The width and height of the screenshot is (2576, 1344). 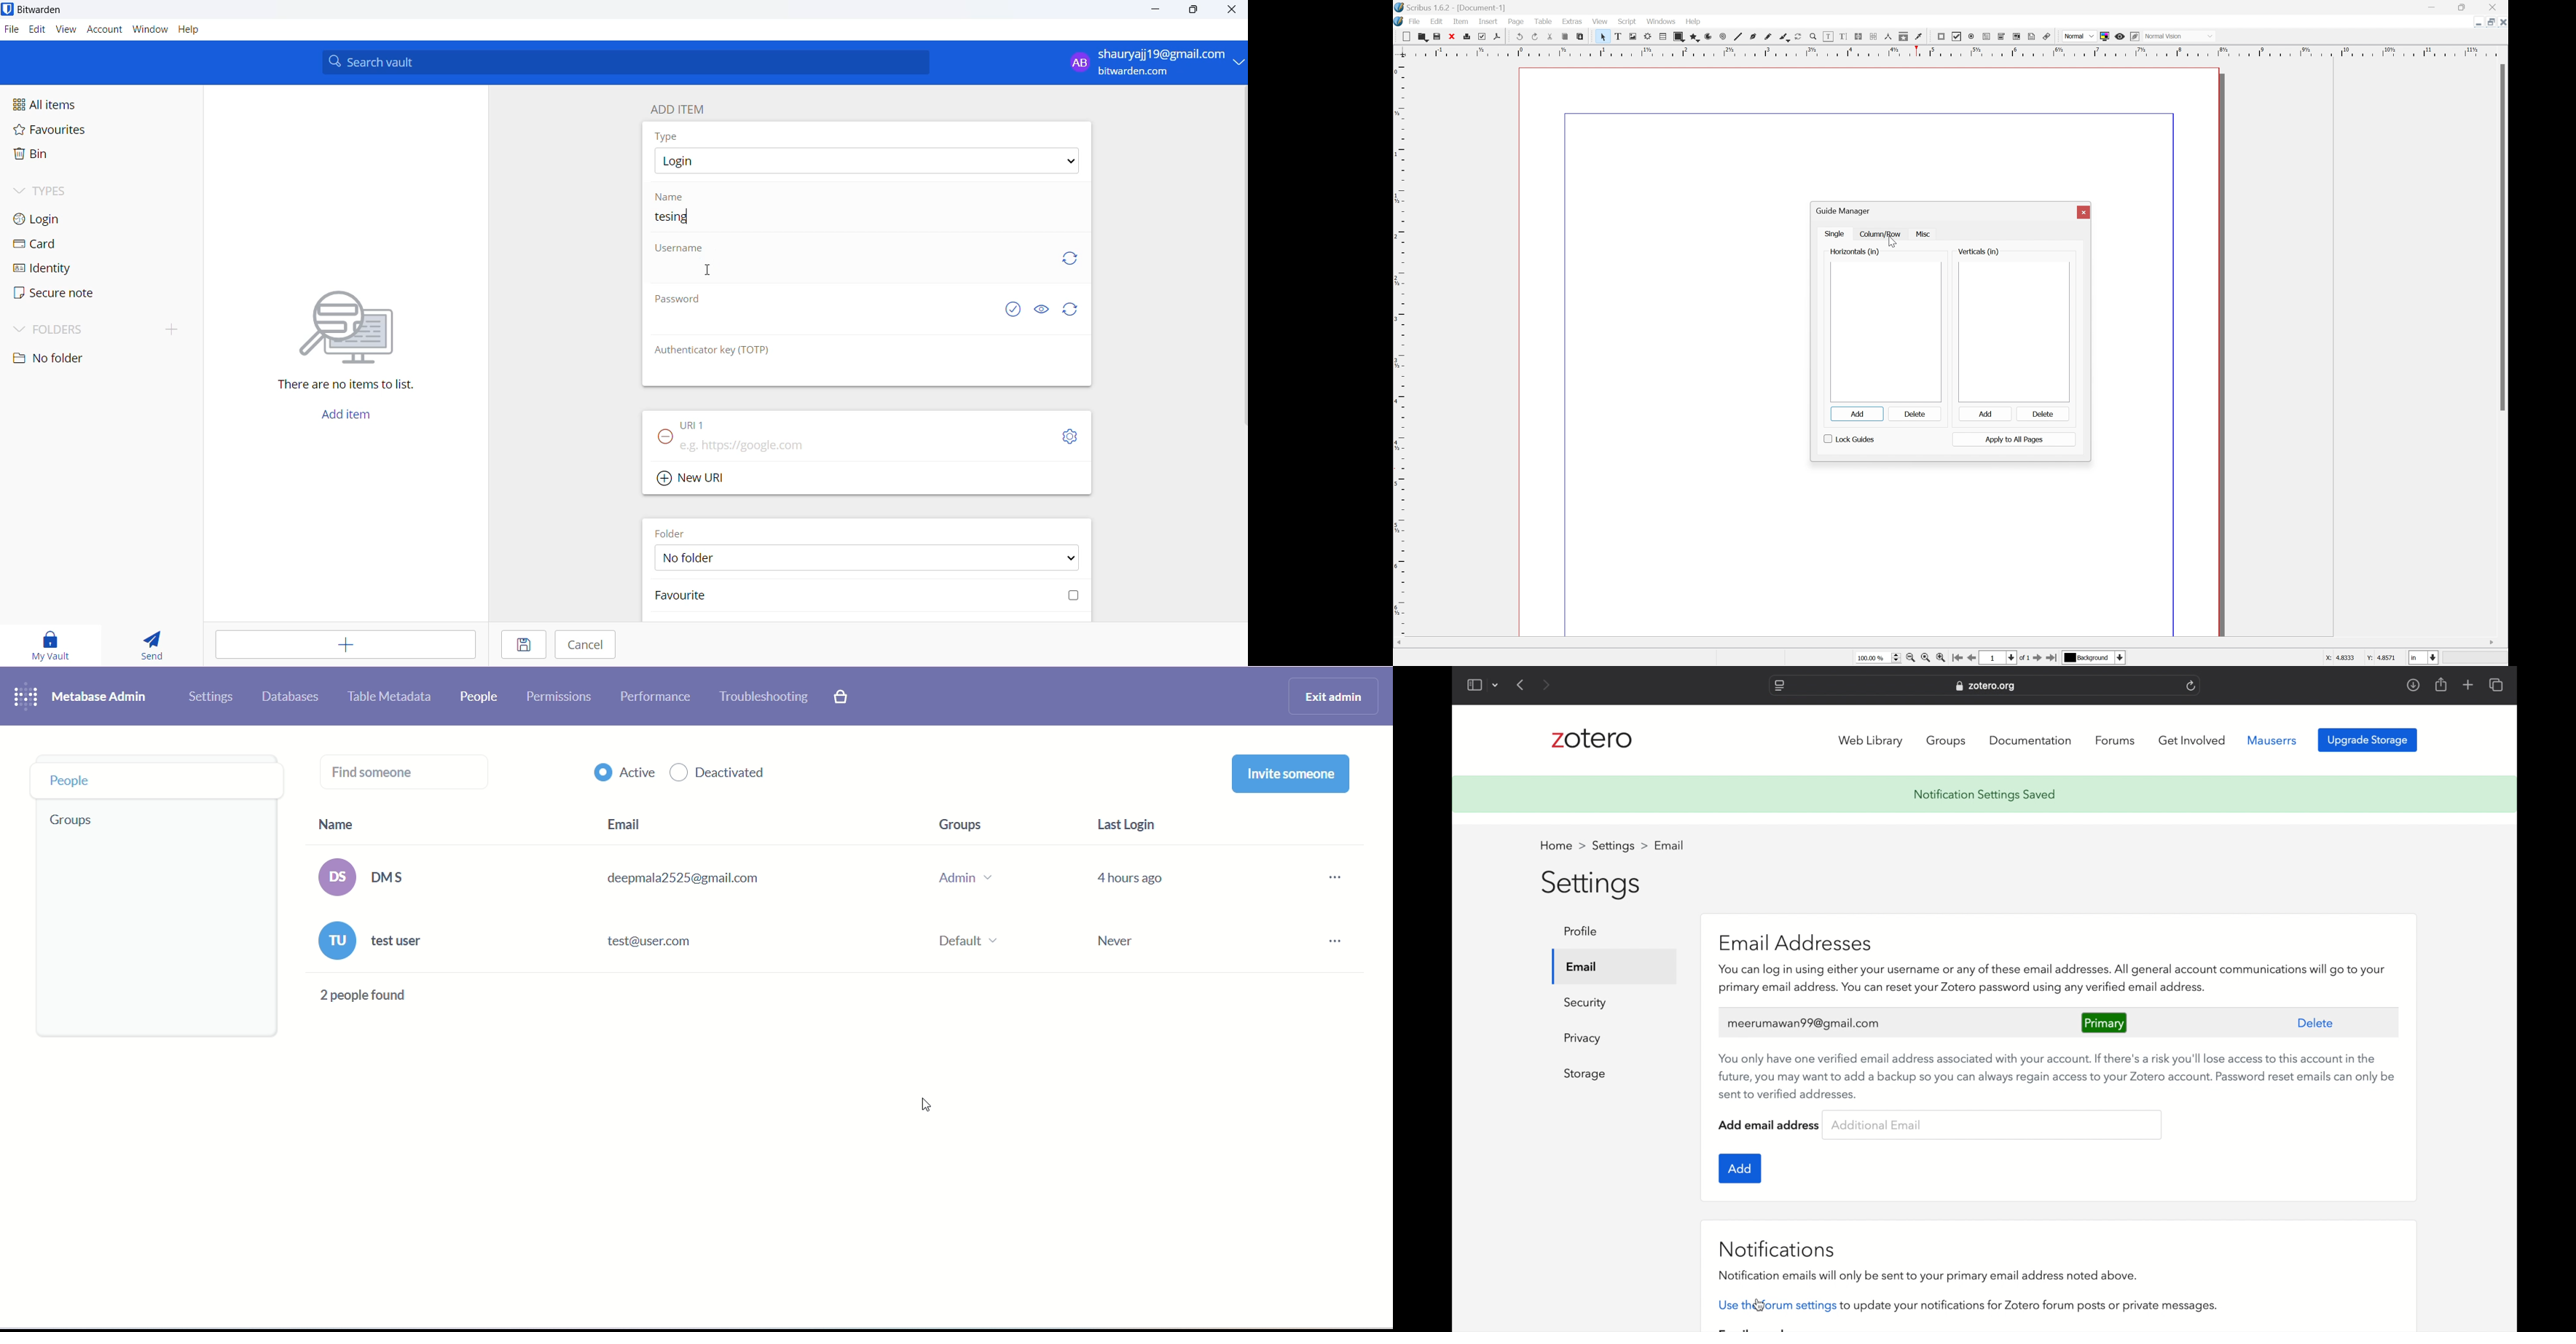 What do you see at coordinates (1562, 846) in the screenshot?
I see `home` at bounding box center [1562, 846].